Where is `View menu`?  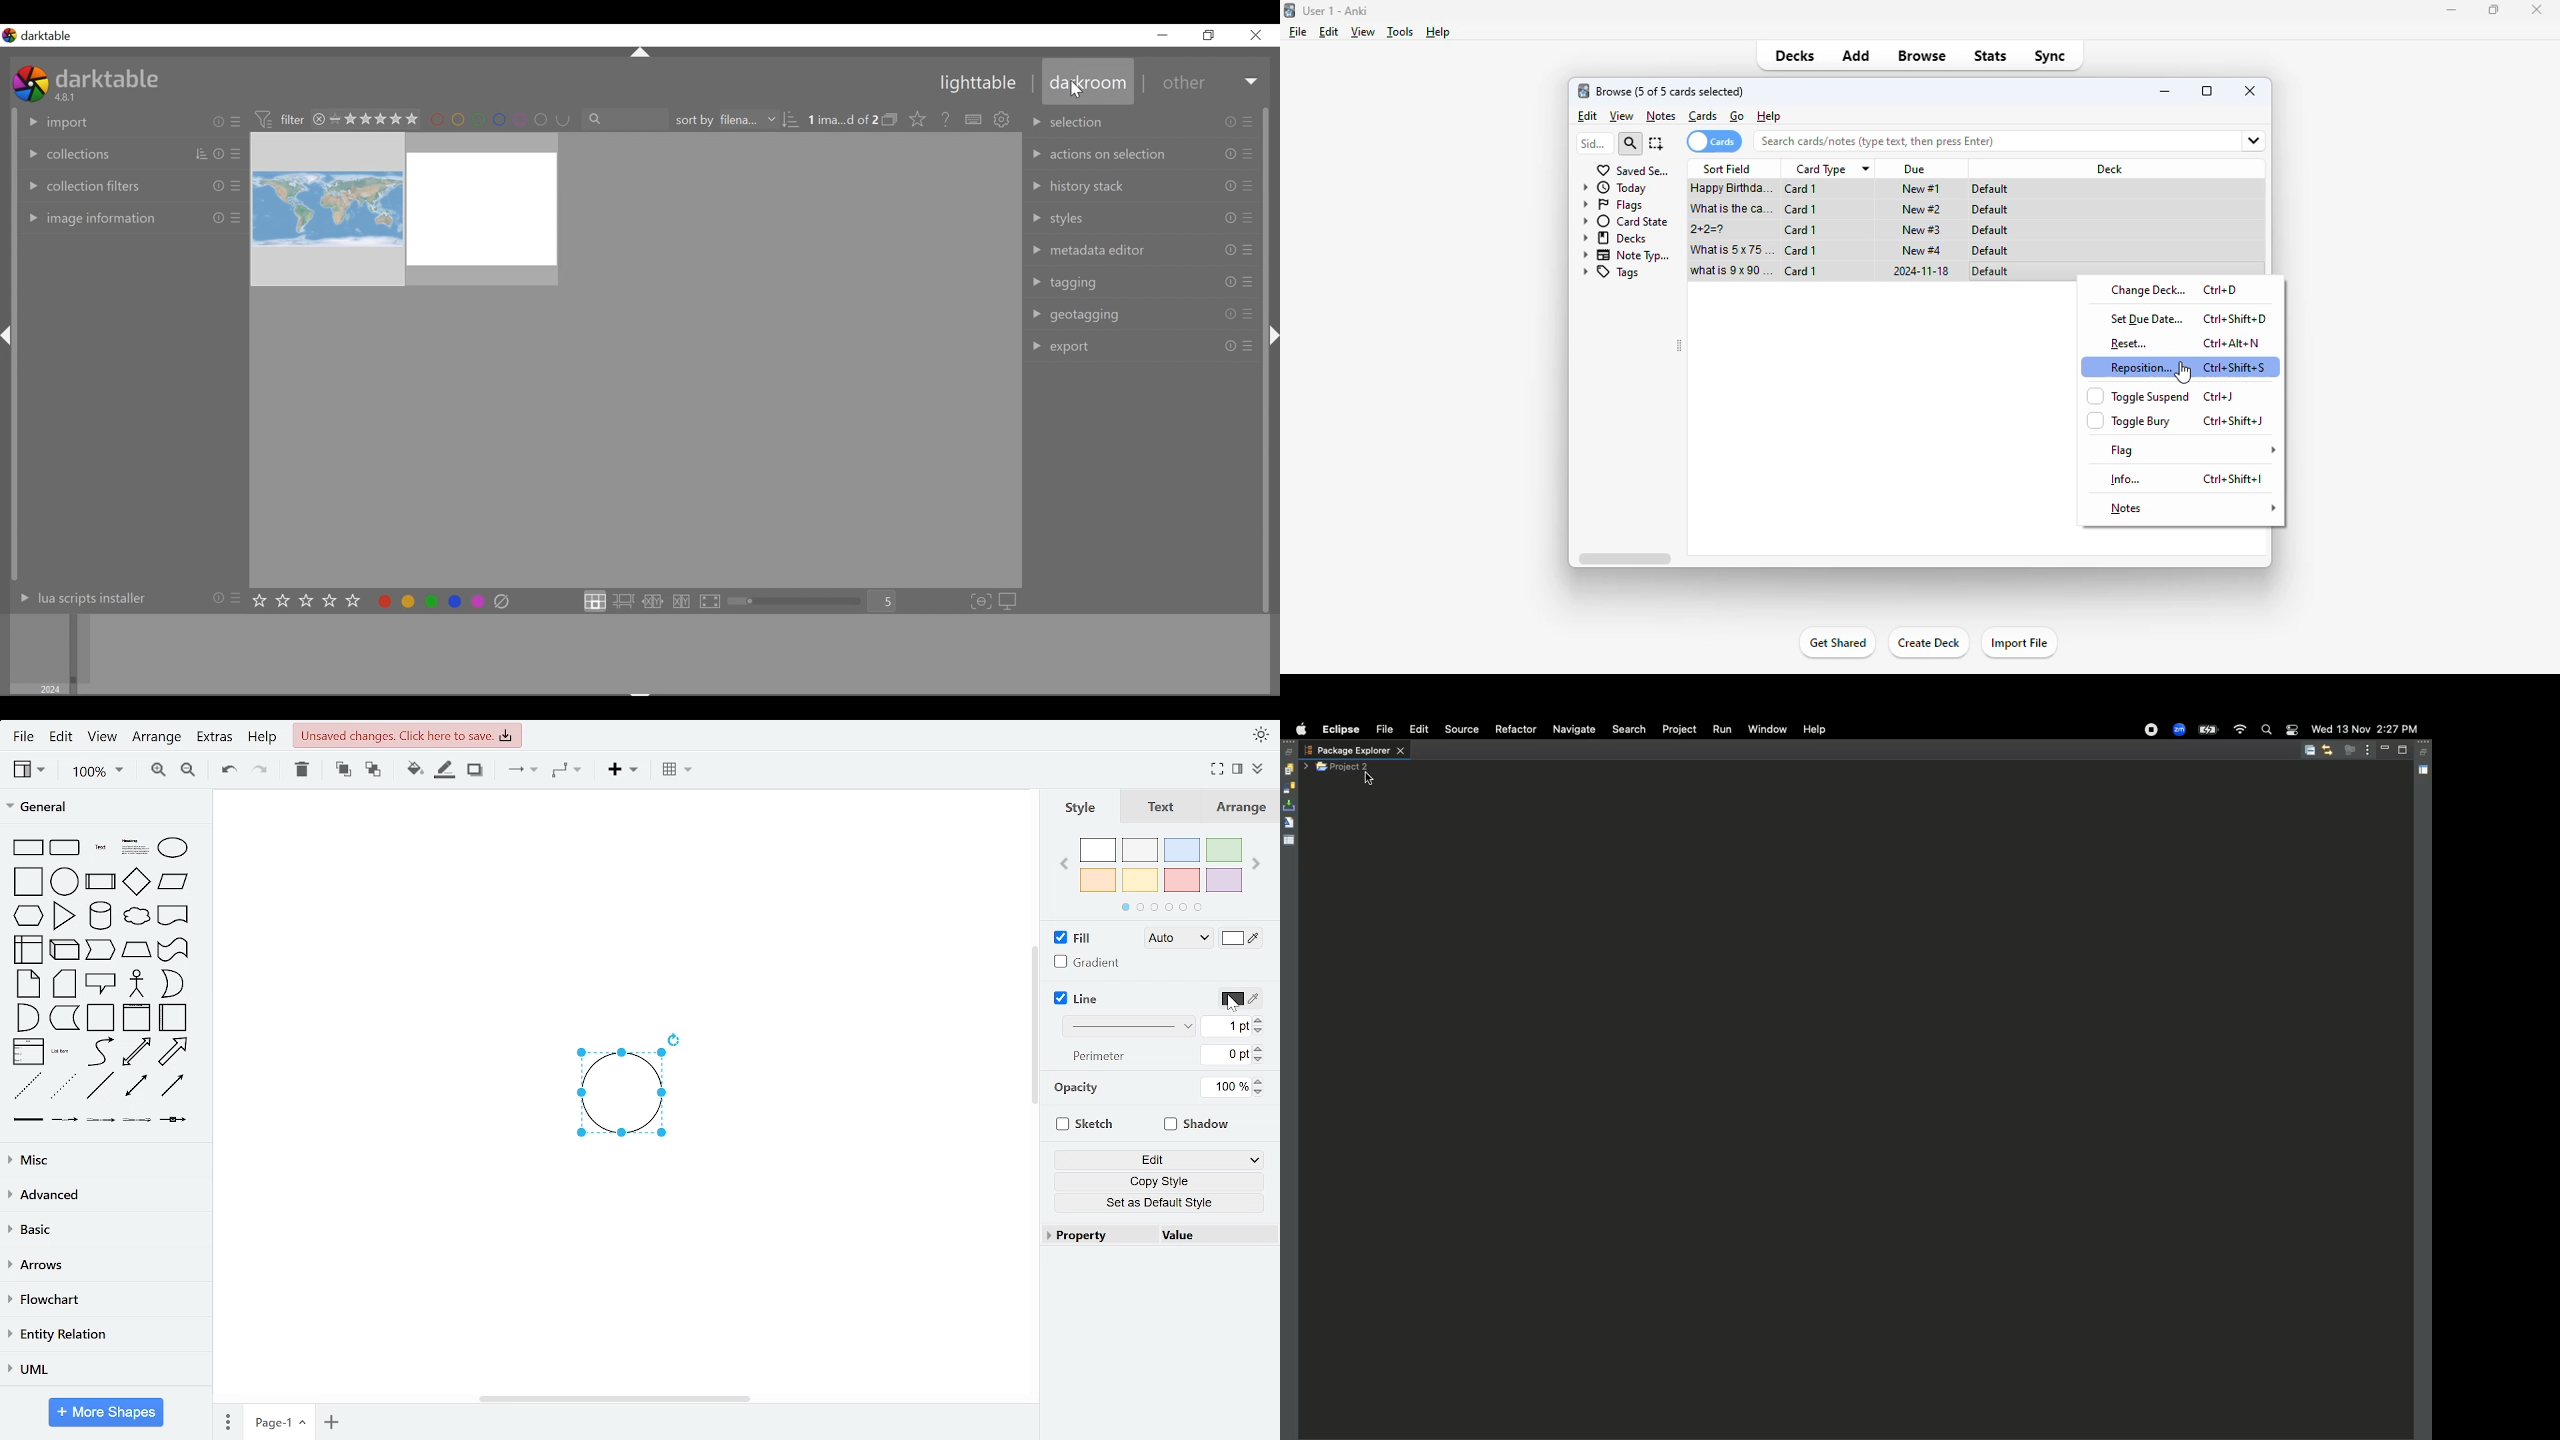 View menu is located at coordinates (2368, 749).